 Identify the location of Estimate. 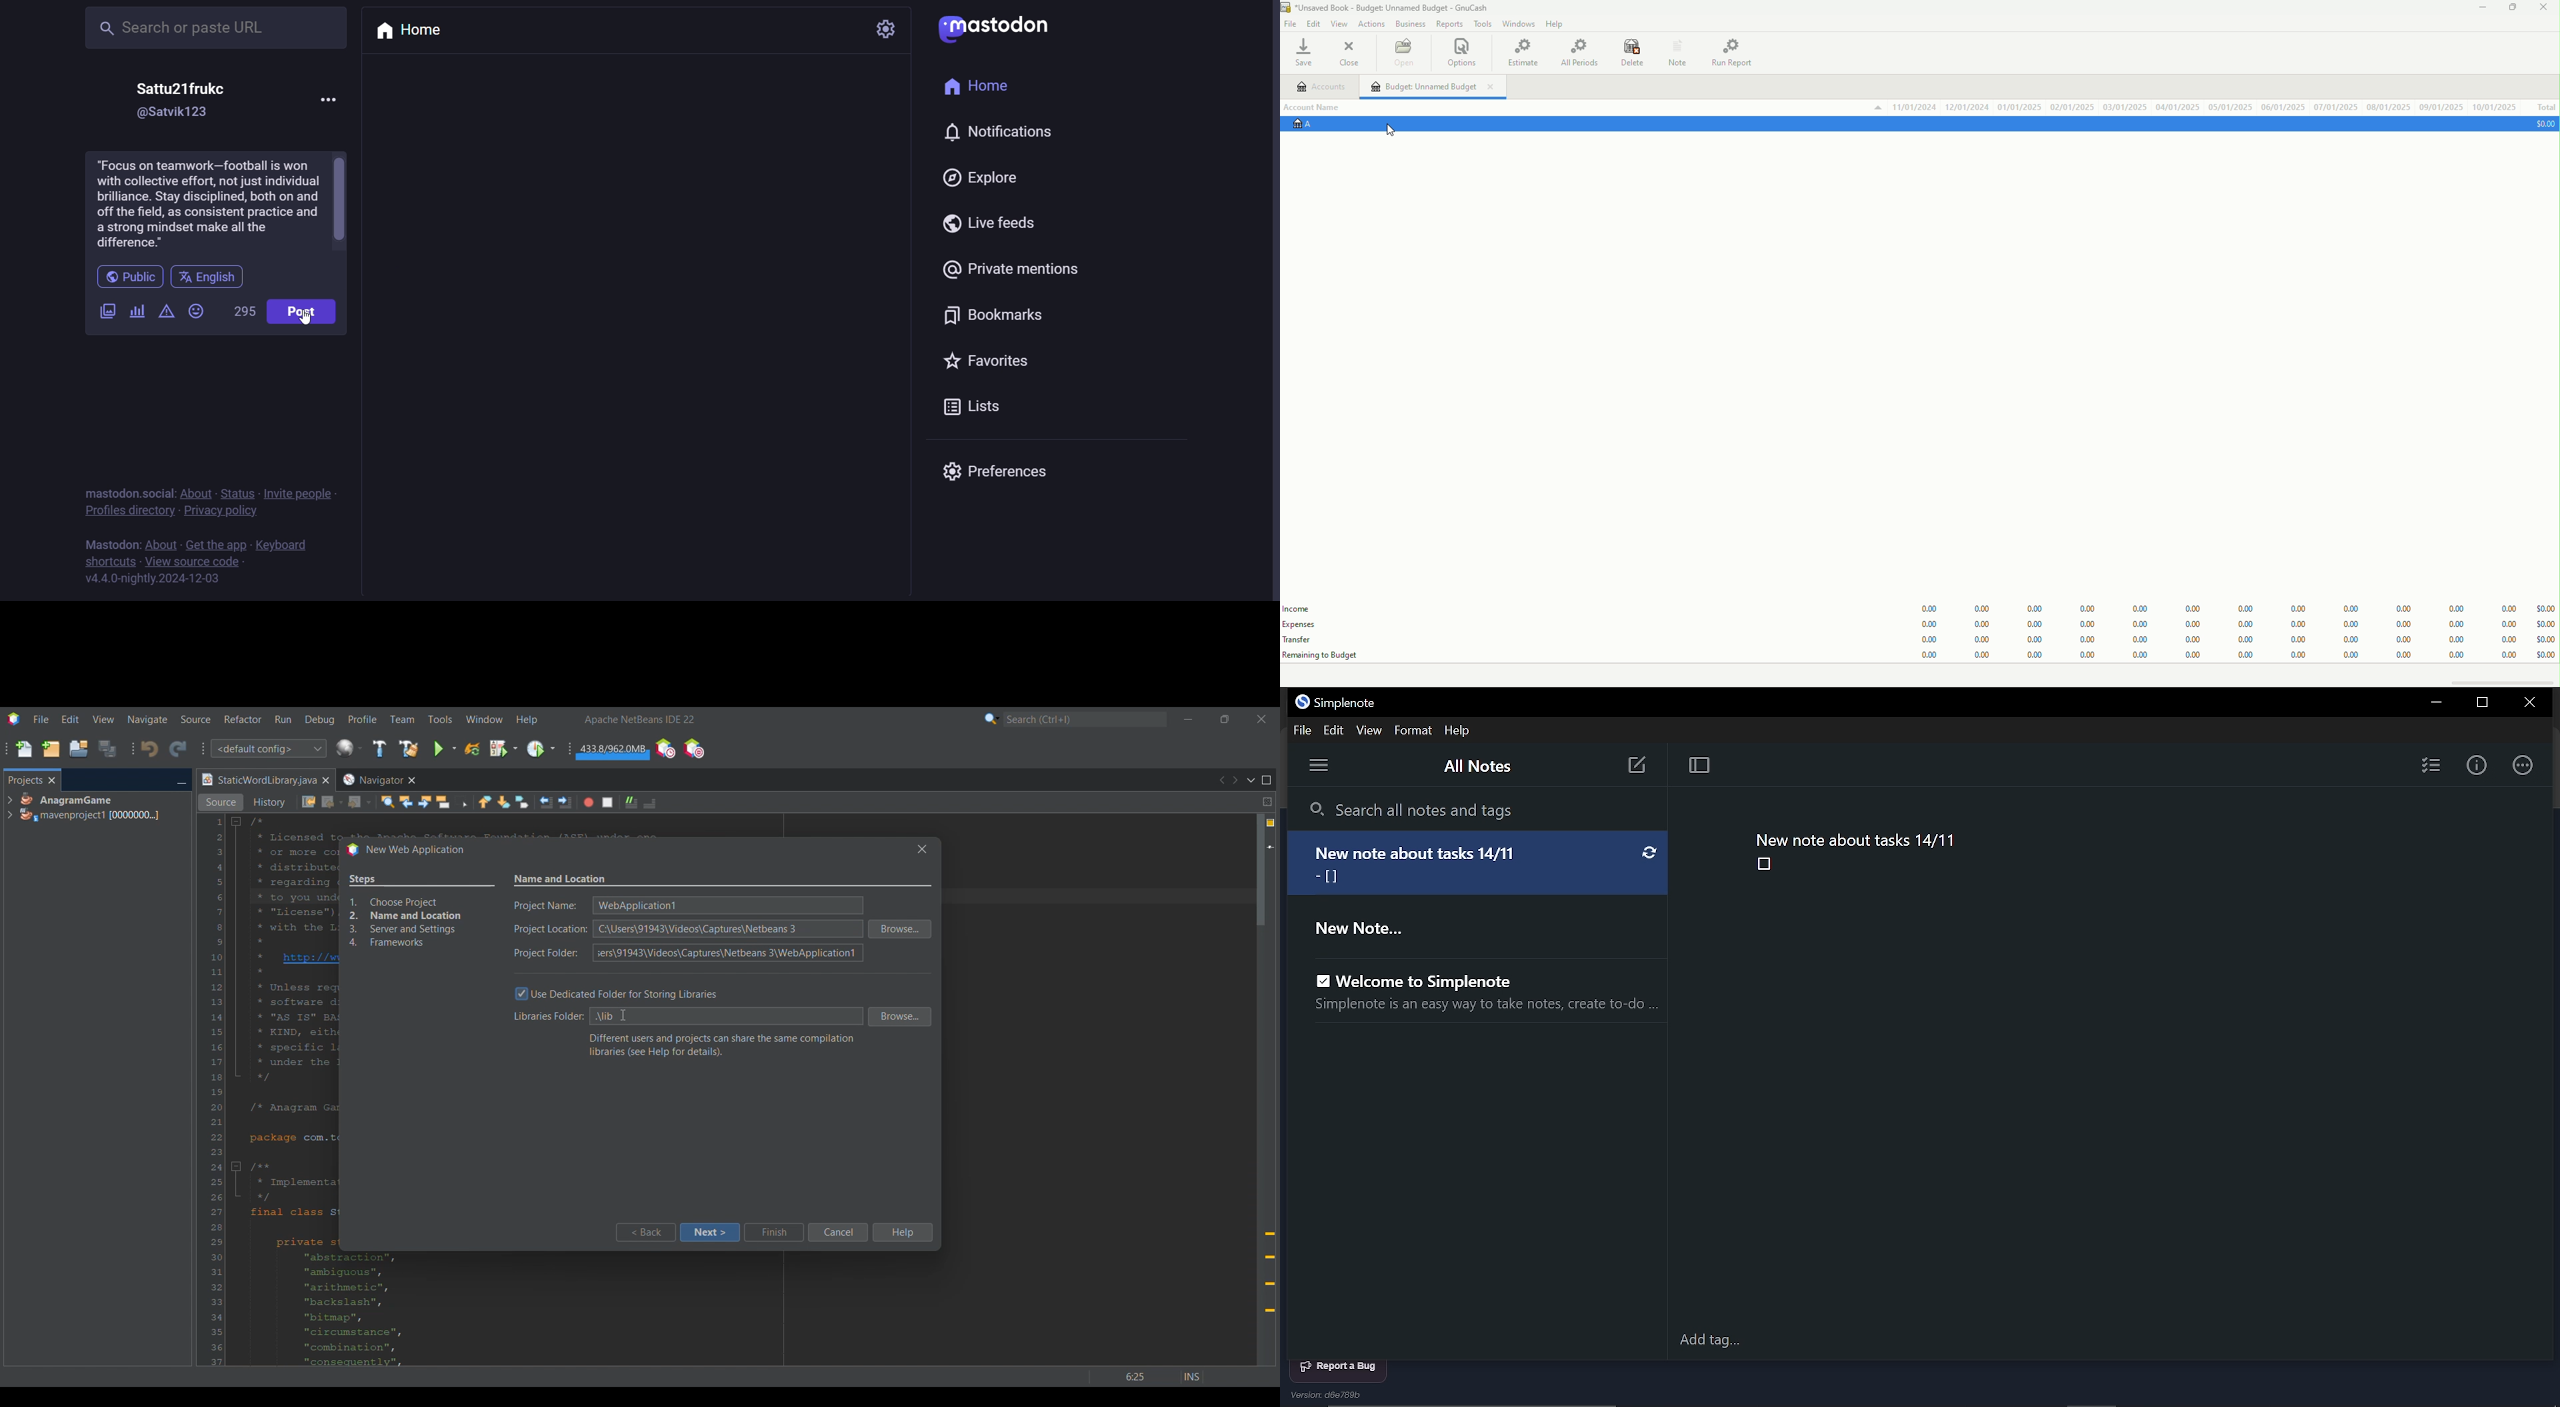
(1522, 52).